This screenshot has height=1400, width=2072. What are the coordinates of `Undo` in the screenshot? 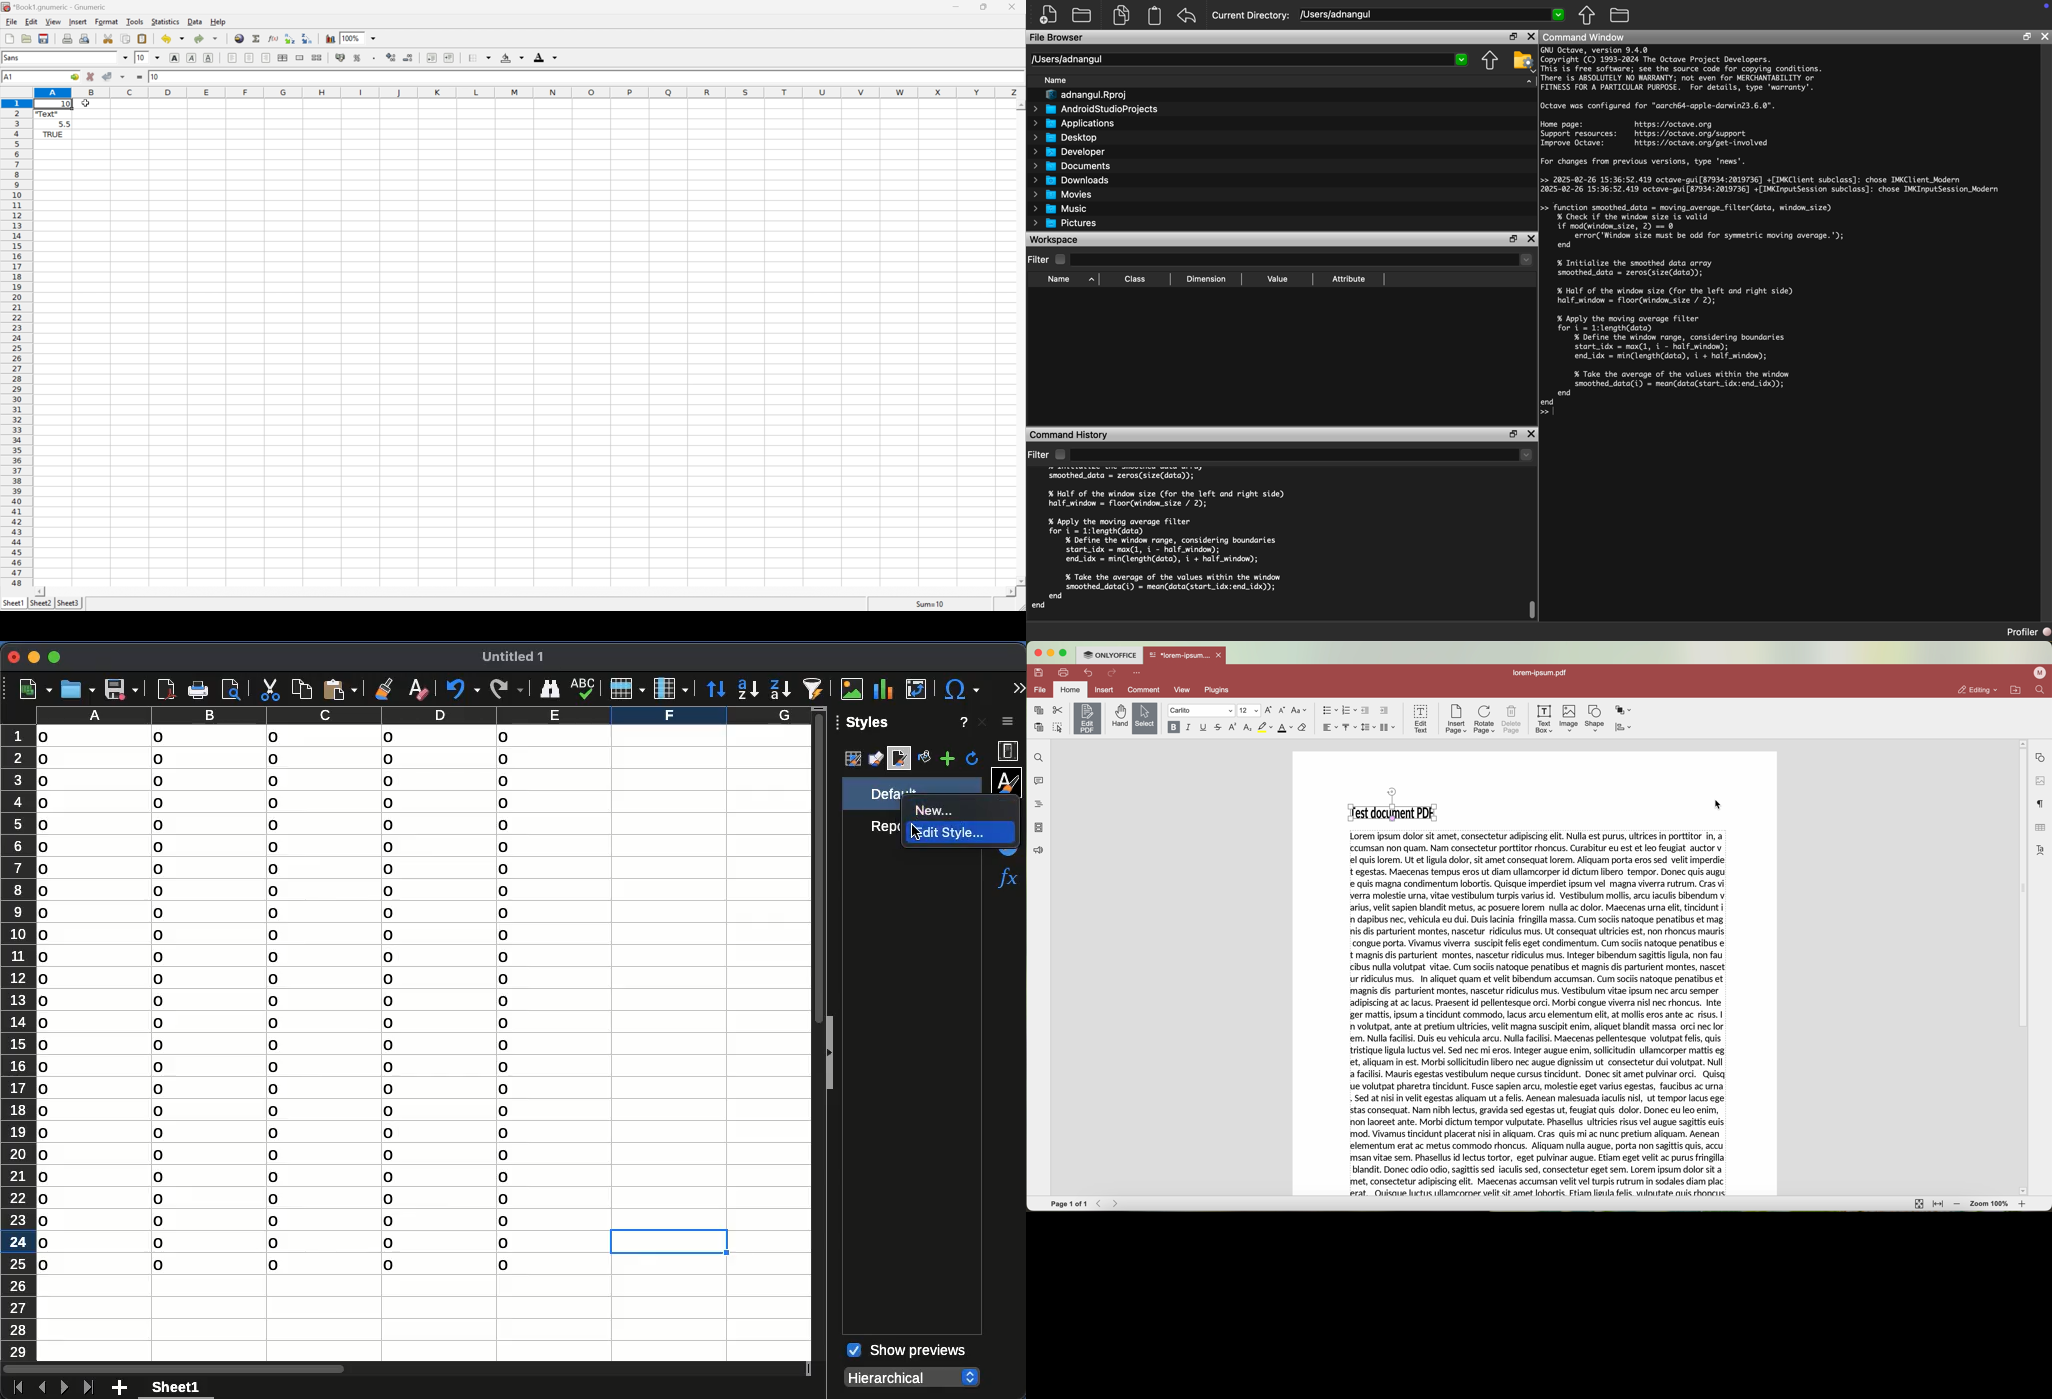 It's located at (173, 38).